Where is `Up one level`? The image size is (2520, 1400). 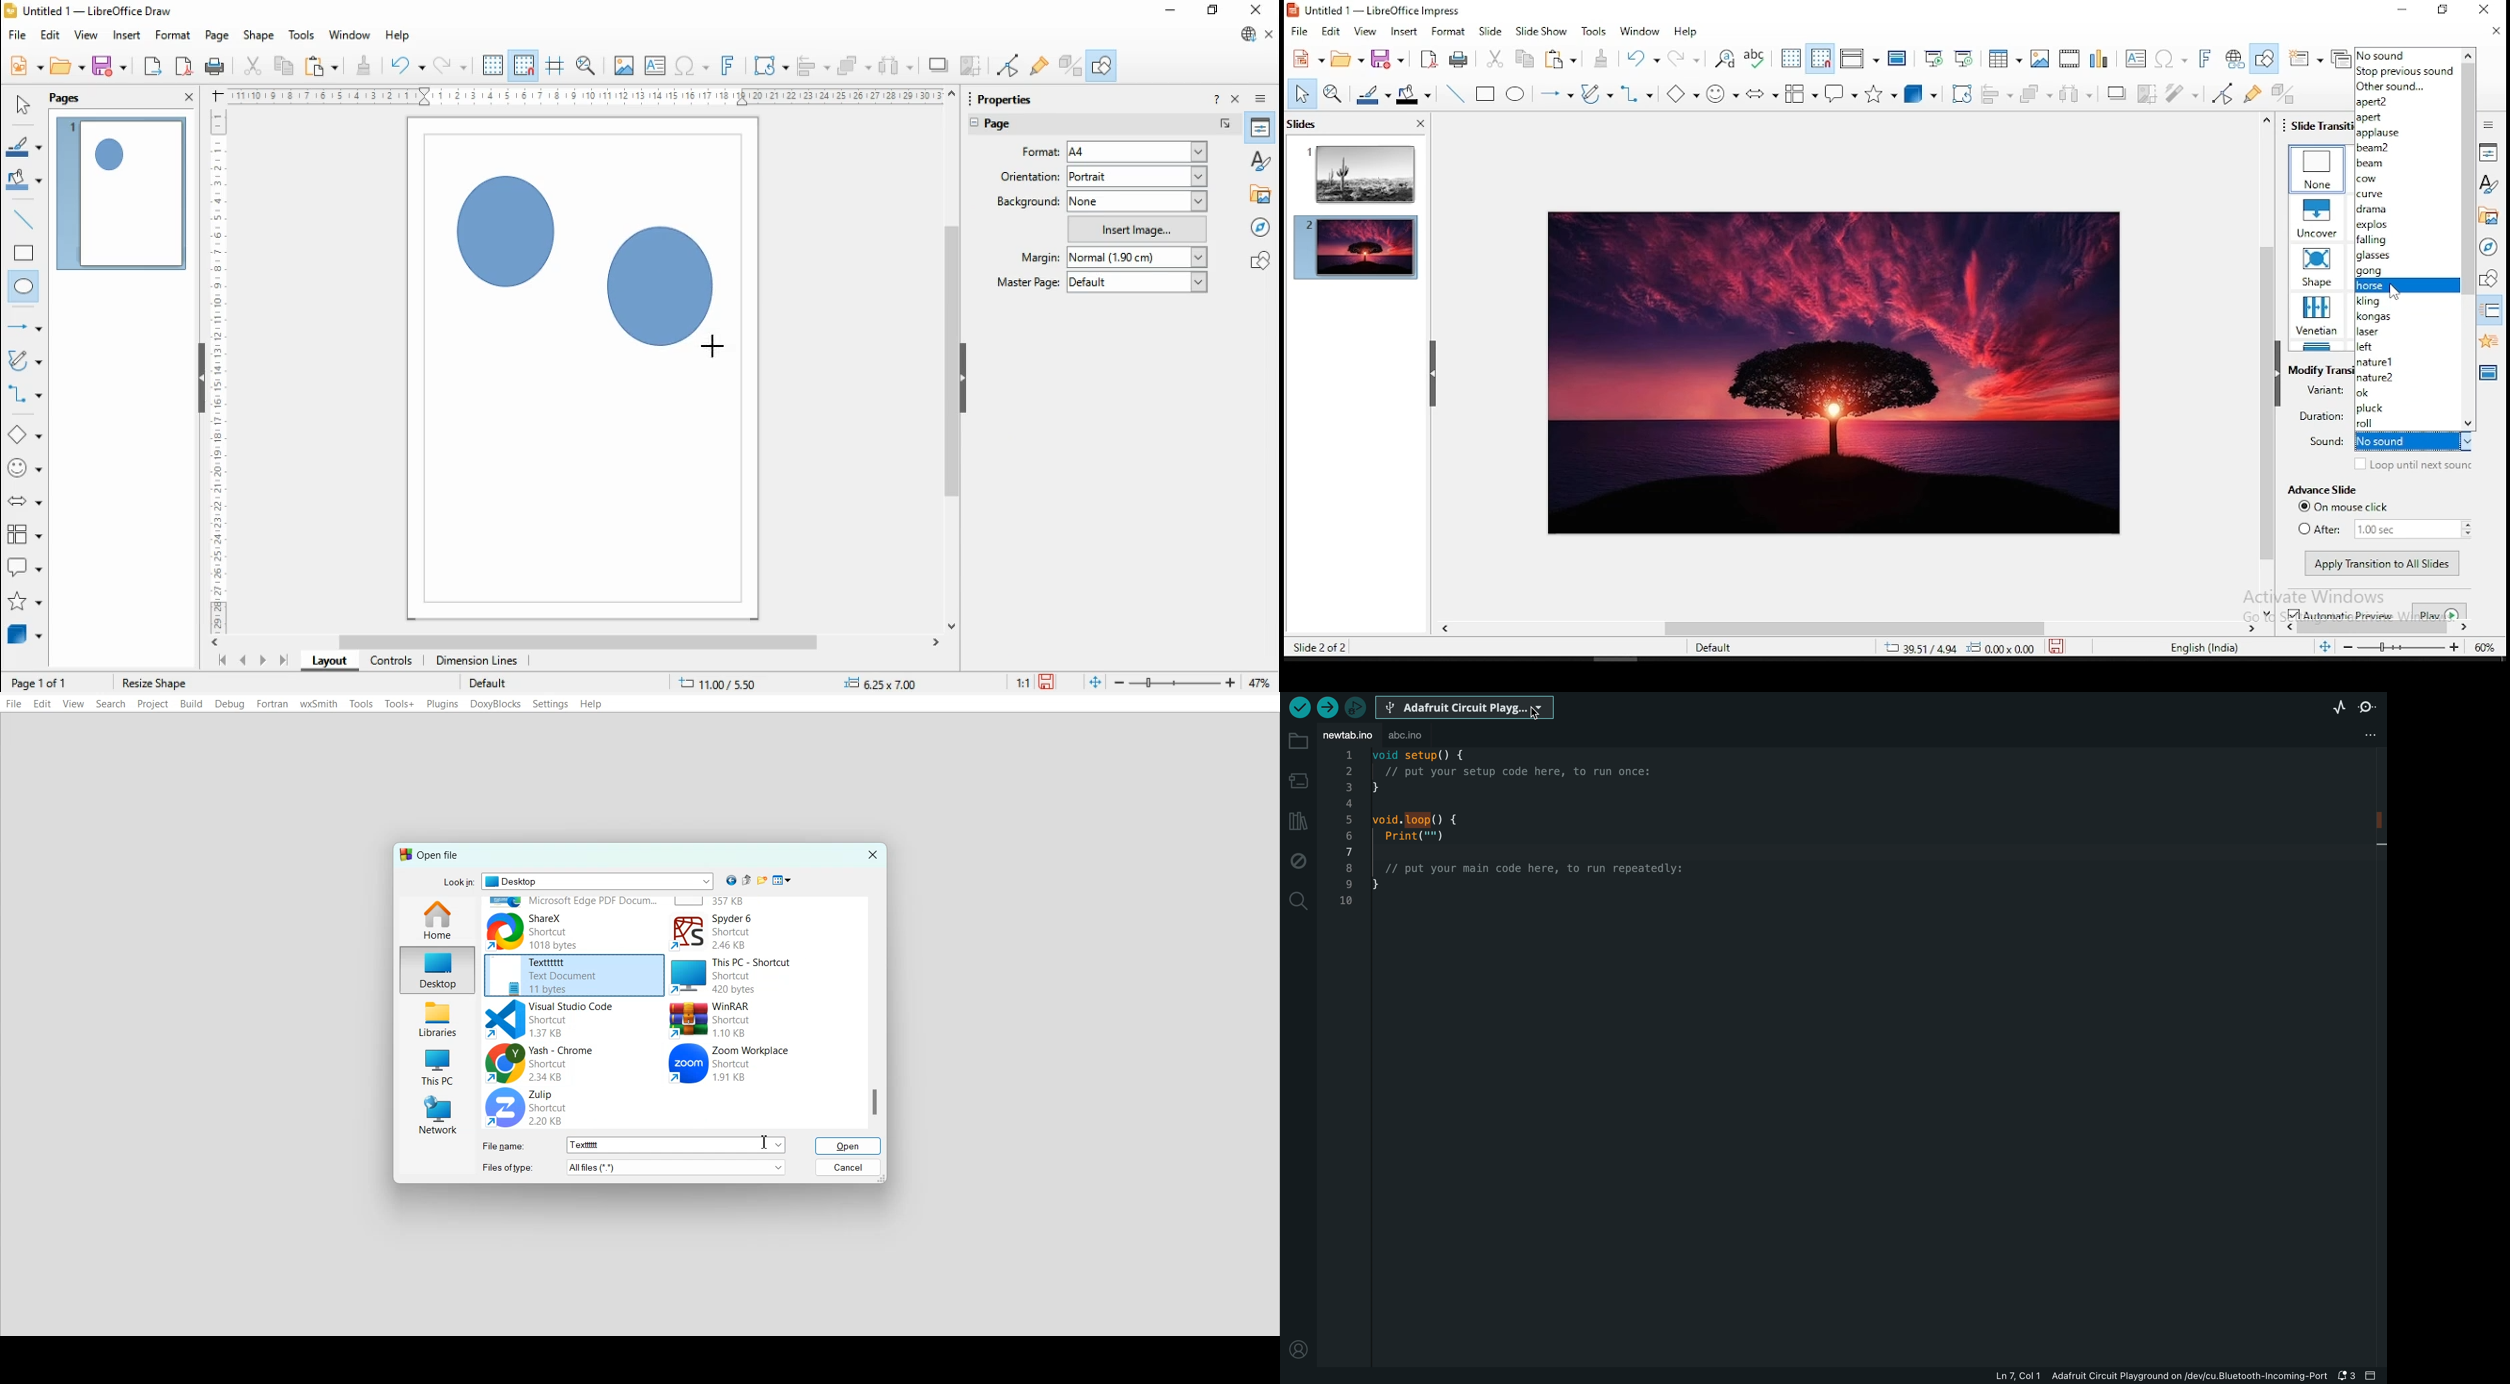 Up one level is located at coordinates (747, 881).